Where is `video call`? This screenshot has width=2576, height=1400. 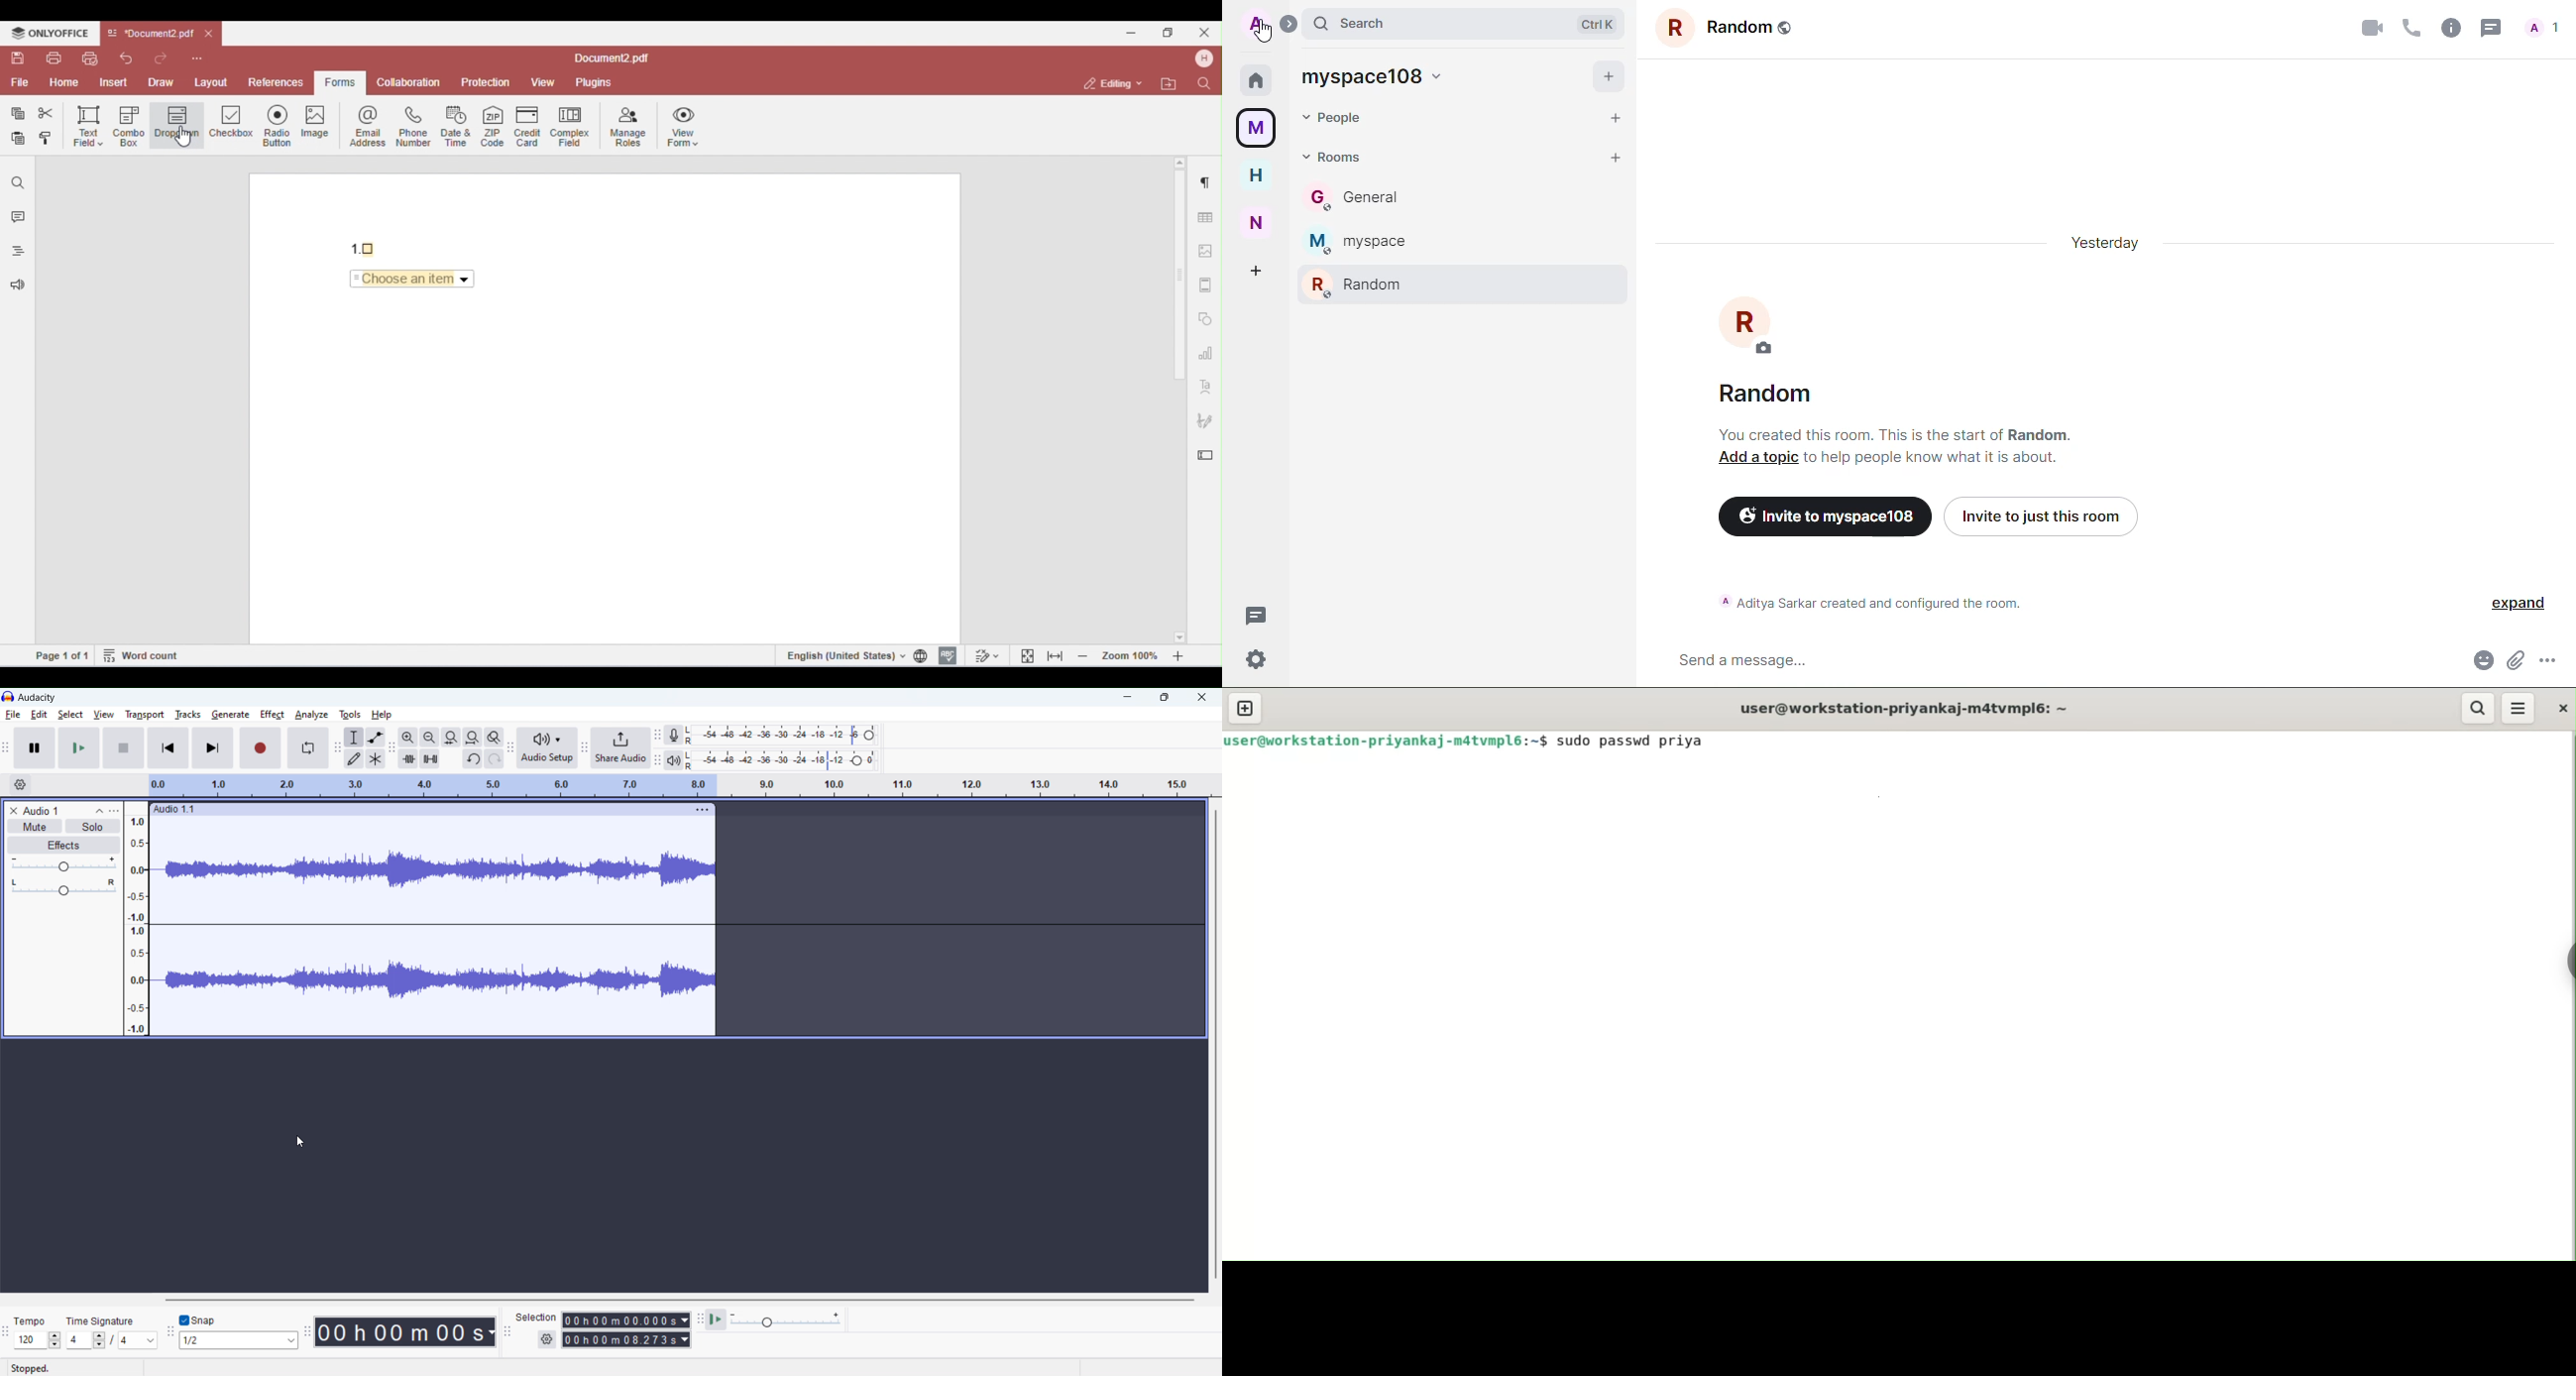
video call is located at coordinates (2371, 27).